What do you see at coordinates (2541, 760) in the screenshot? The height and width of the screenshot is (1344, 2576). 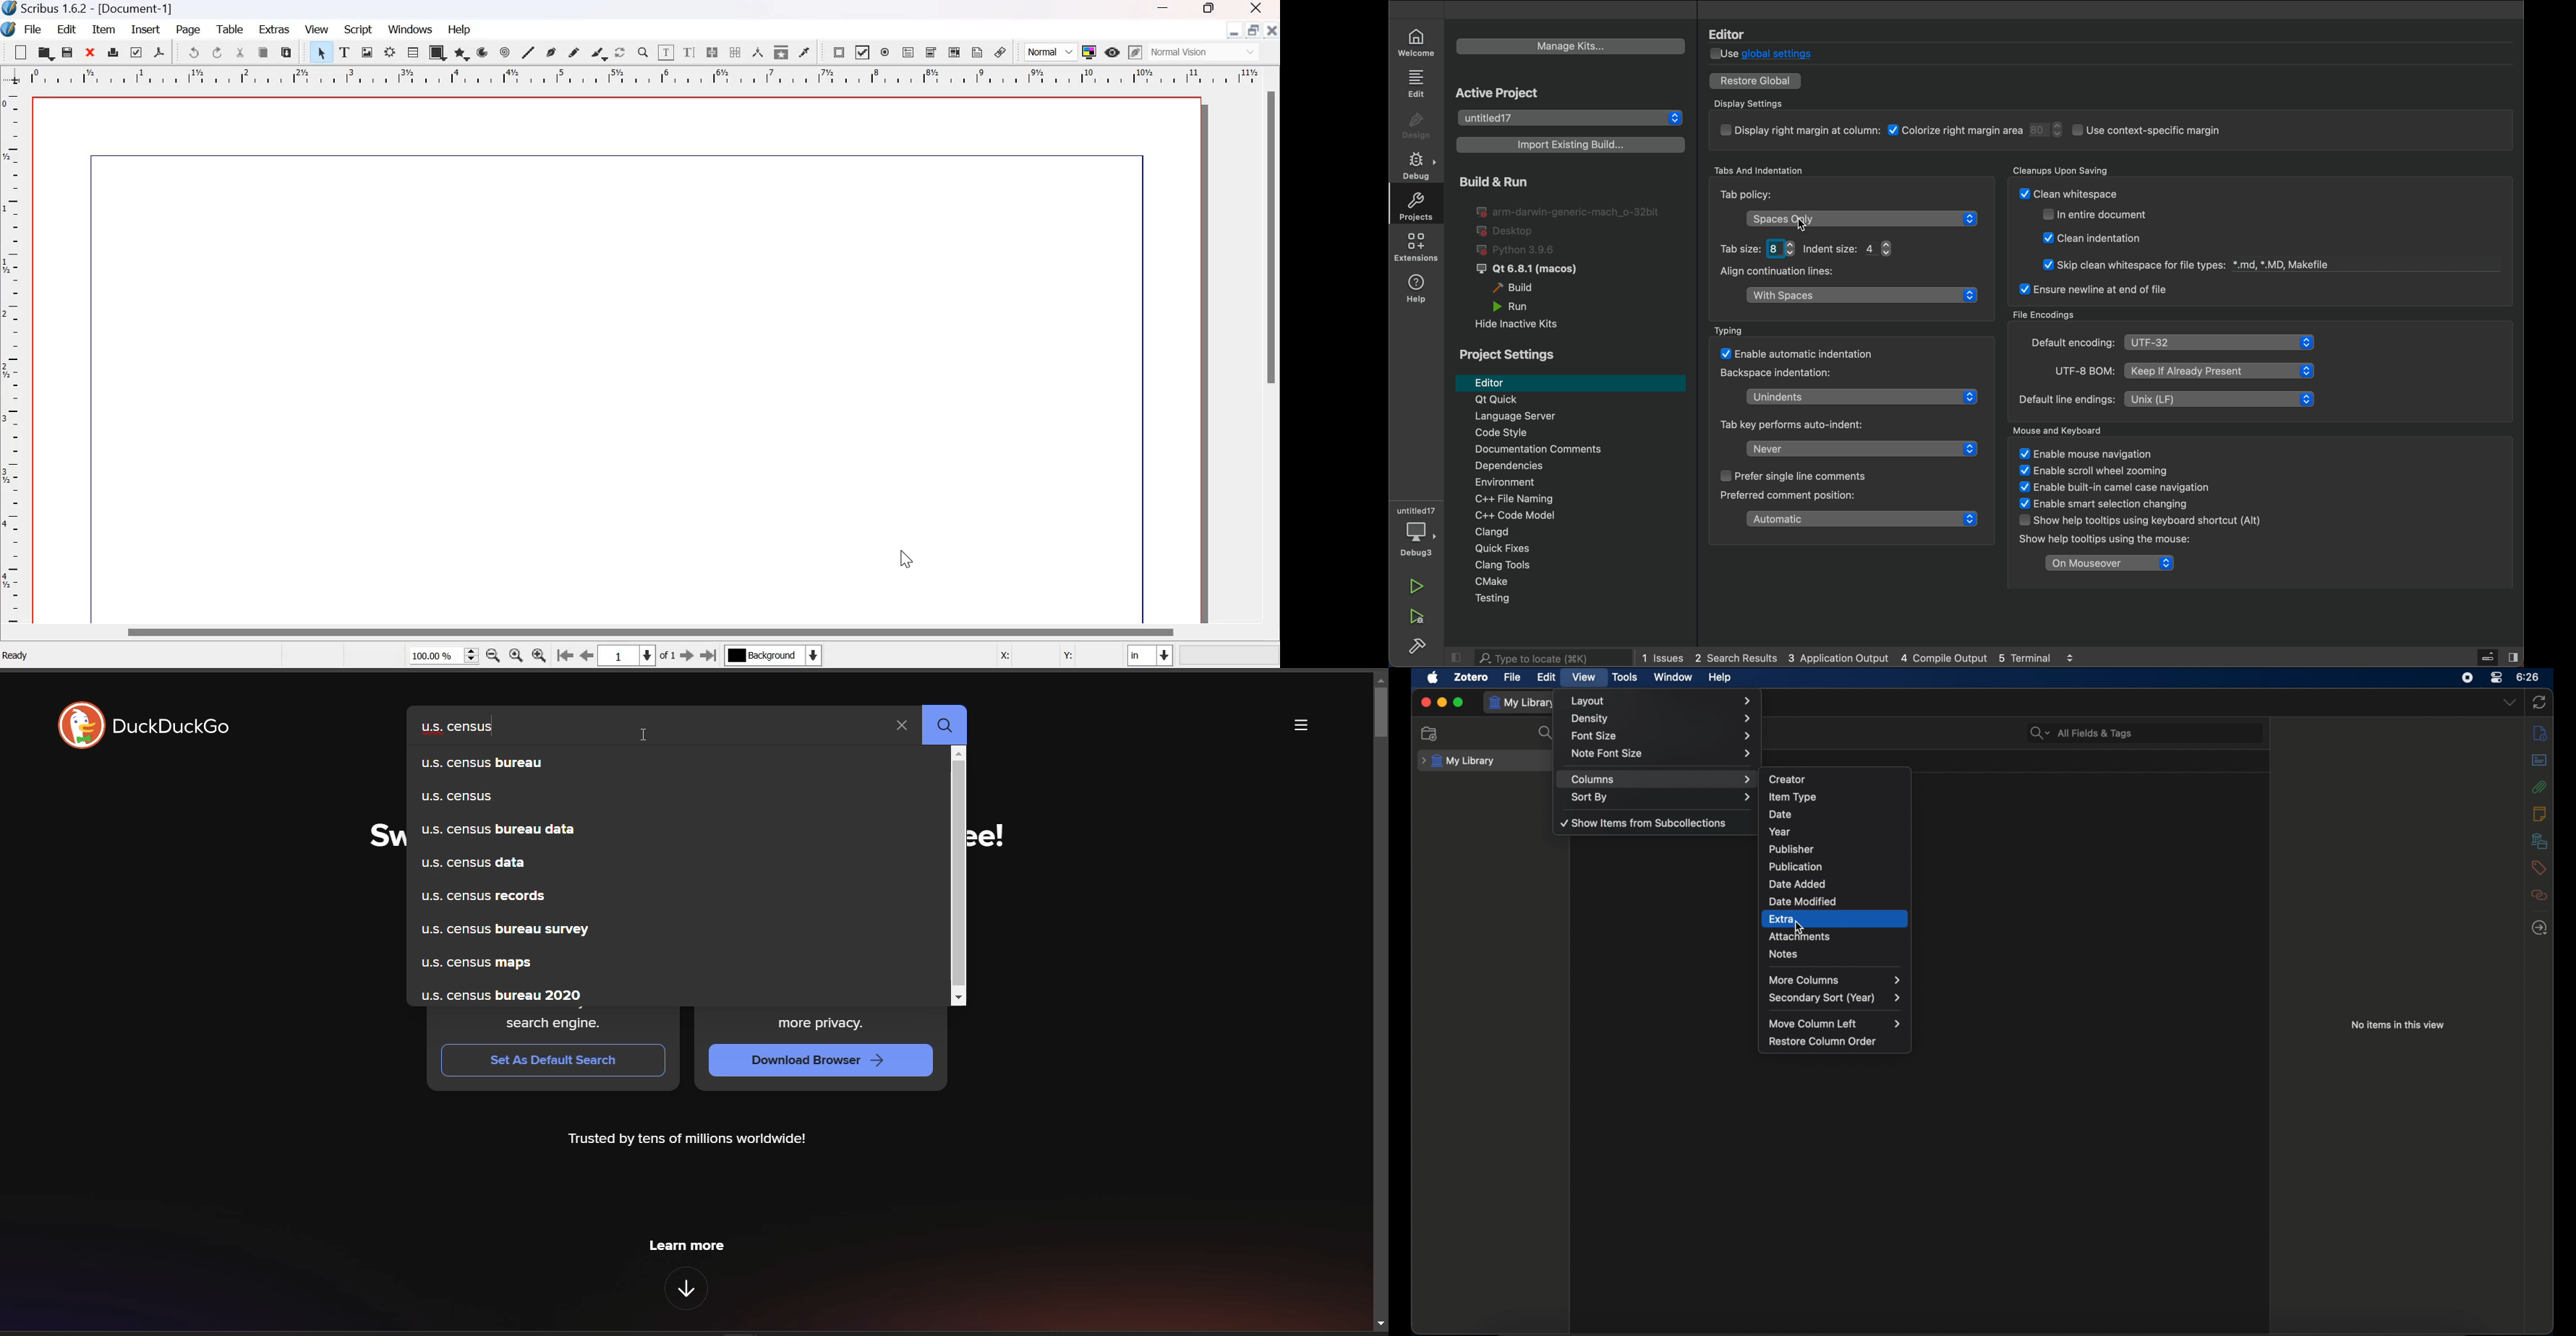 I see `abstract` at bounding box center [2541, 760].